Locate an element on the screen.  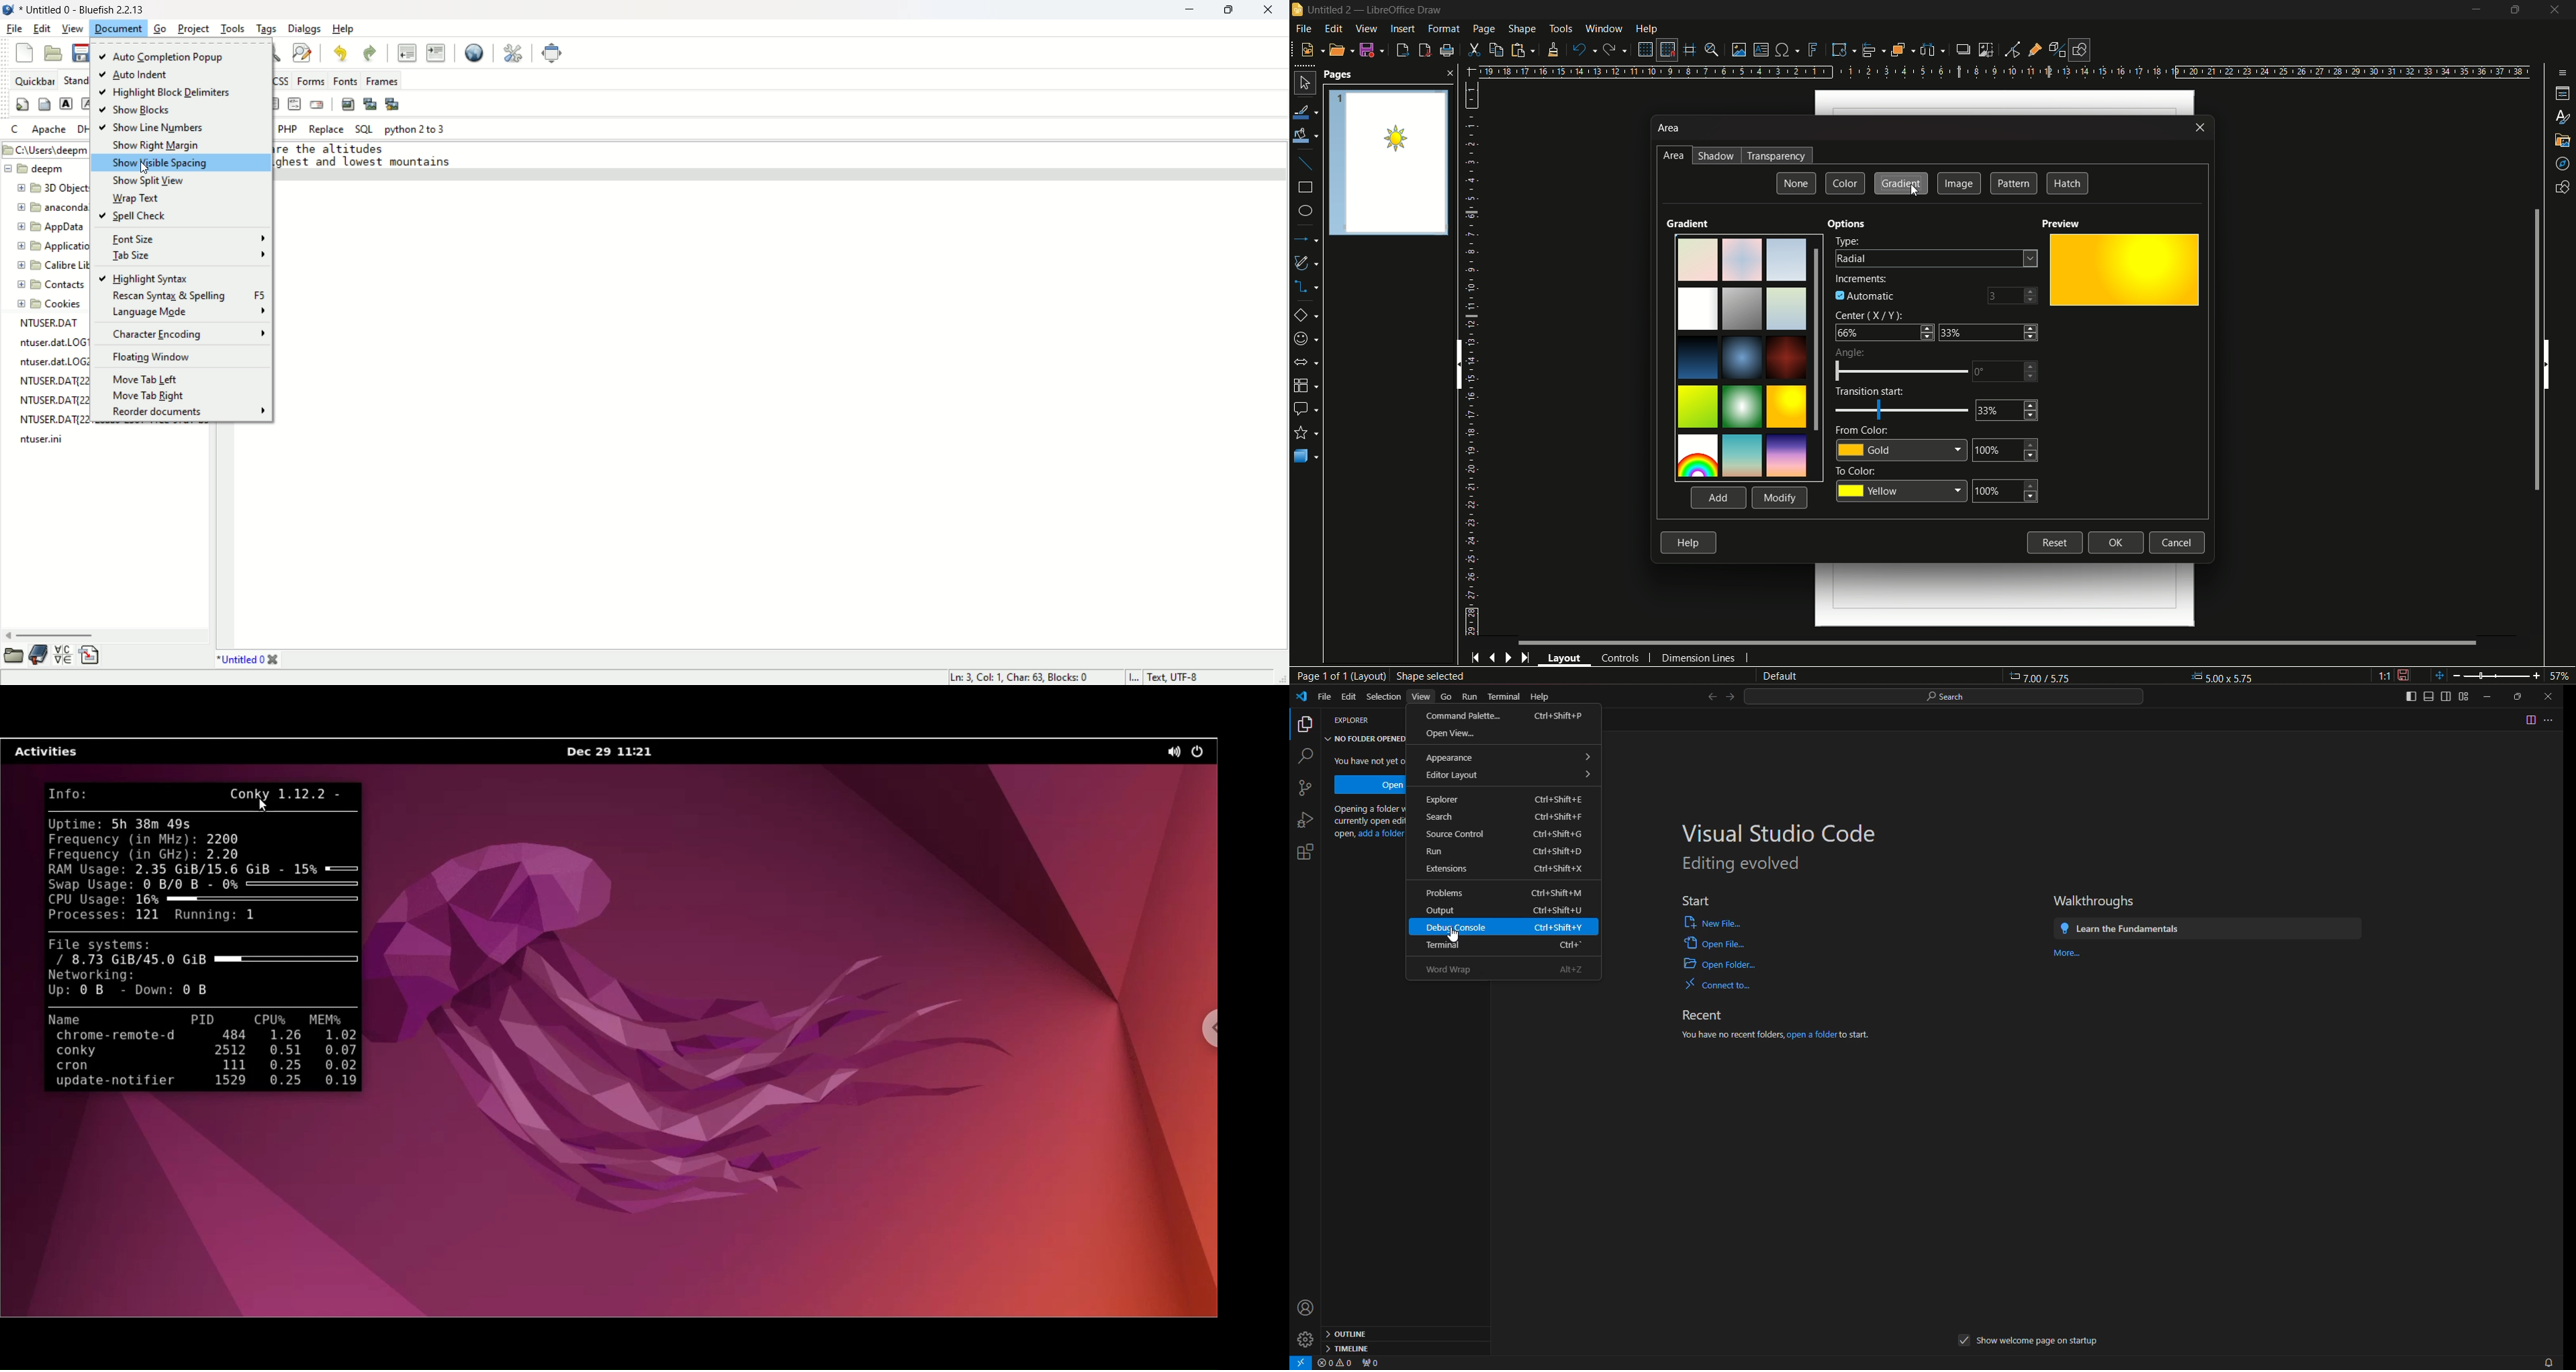
show welcome page on startup is located at coordinates (2027, 1341).